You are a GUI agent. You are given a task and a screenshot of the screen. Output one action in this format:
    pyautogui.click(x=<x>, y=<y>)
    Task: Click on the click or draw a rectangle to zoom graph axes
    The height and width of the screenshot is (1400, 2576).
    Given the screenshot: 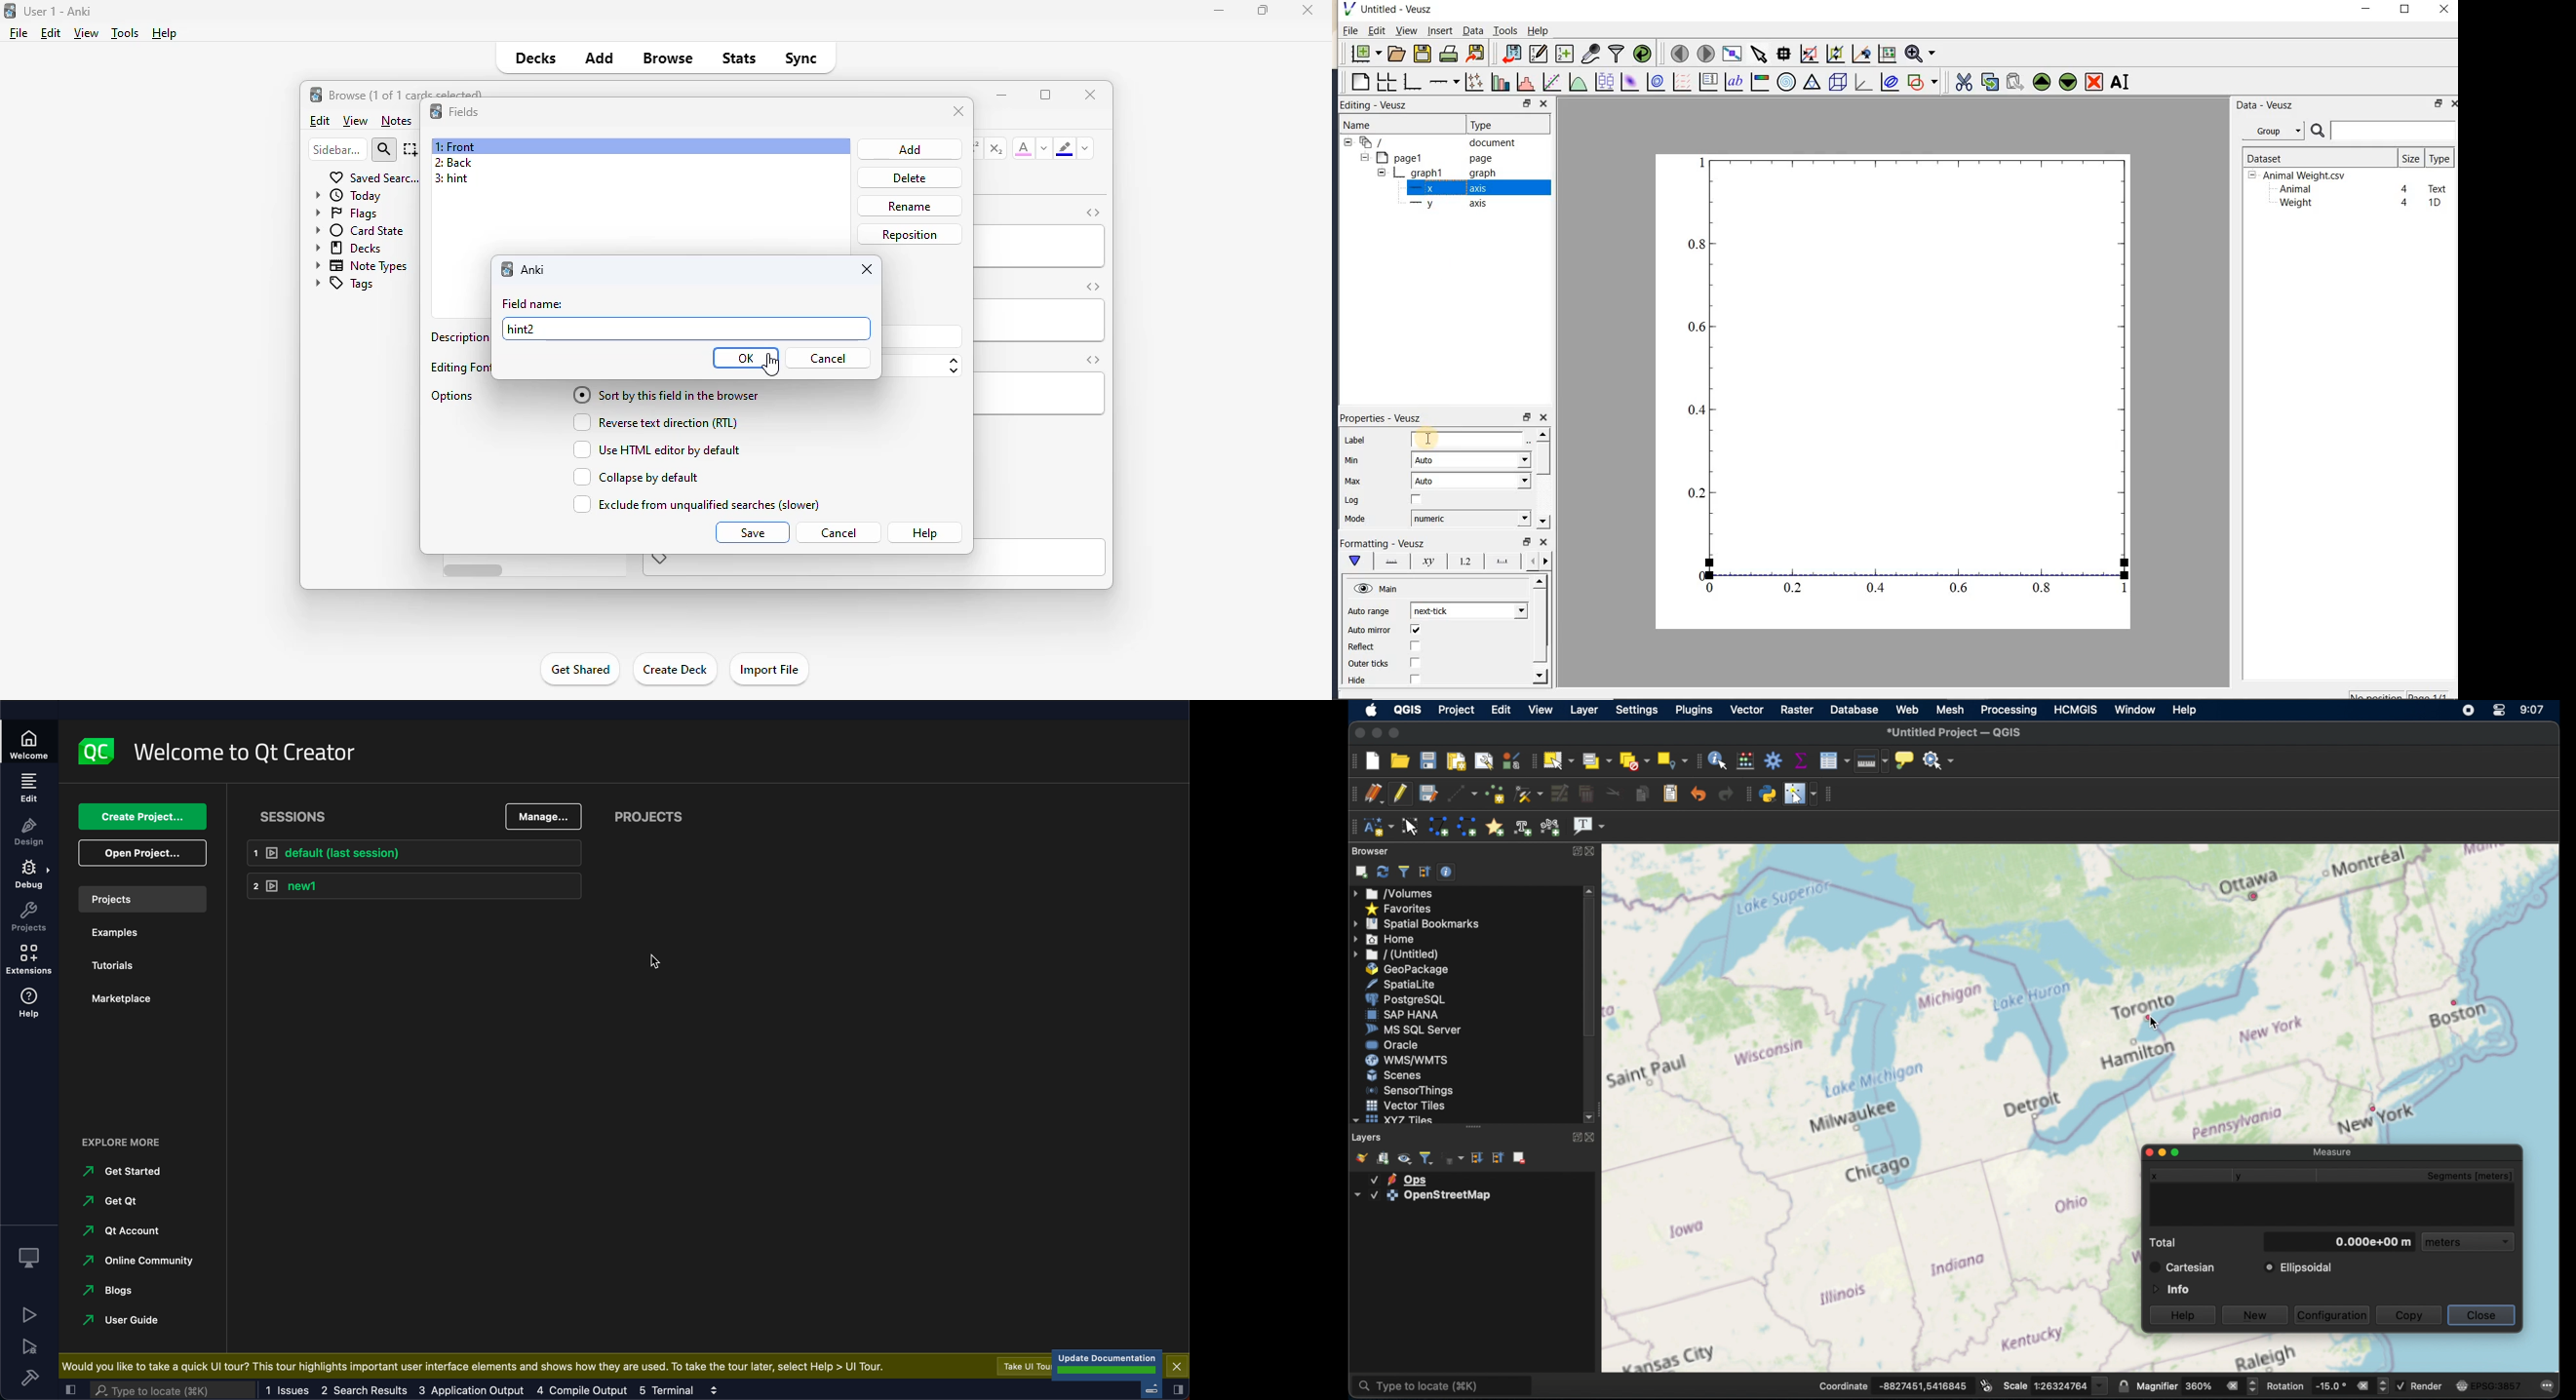 What is the action you would take?
    pyautogui.click(x=1809, y=54)
    